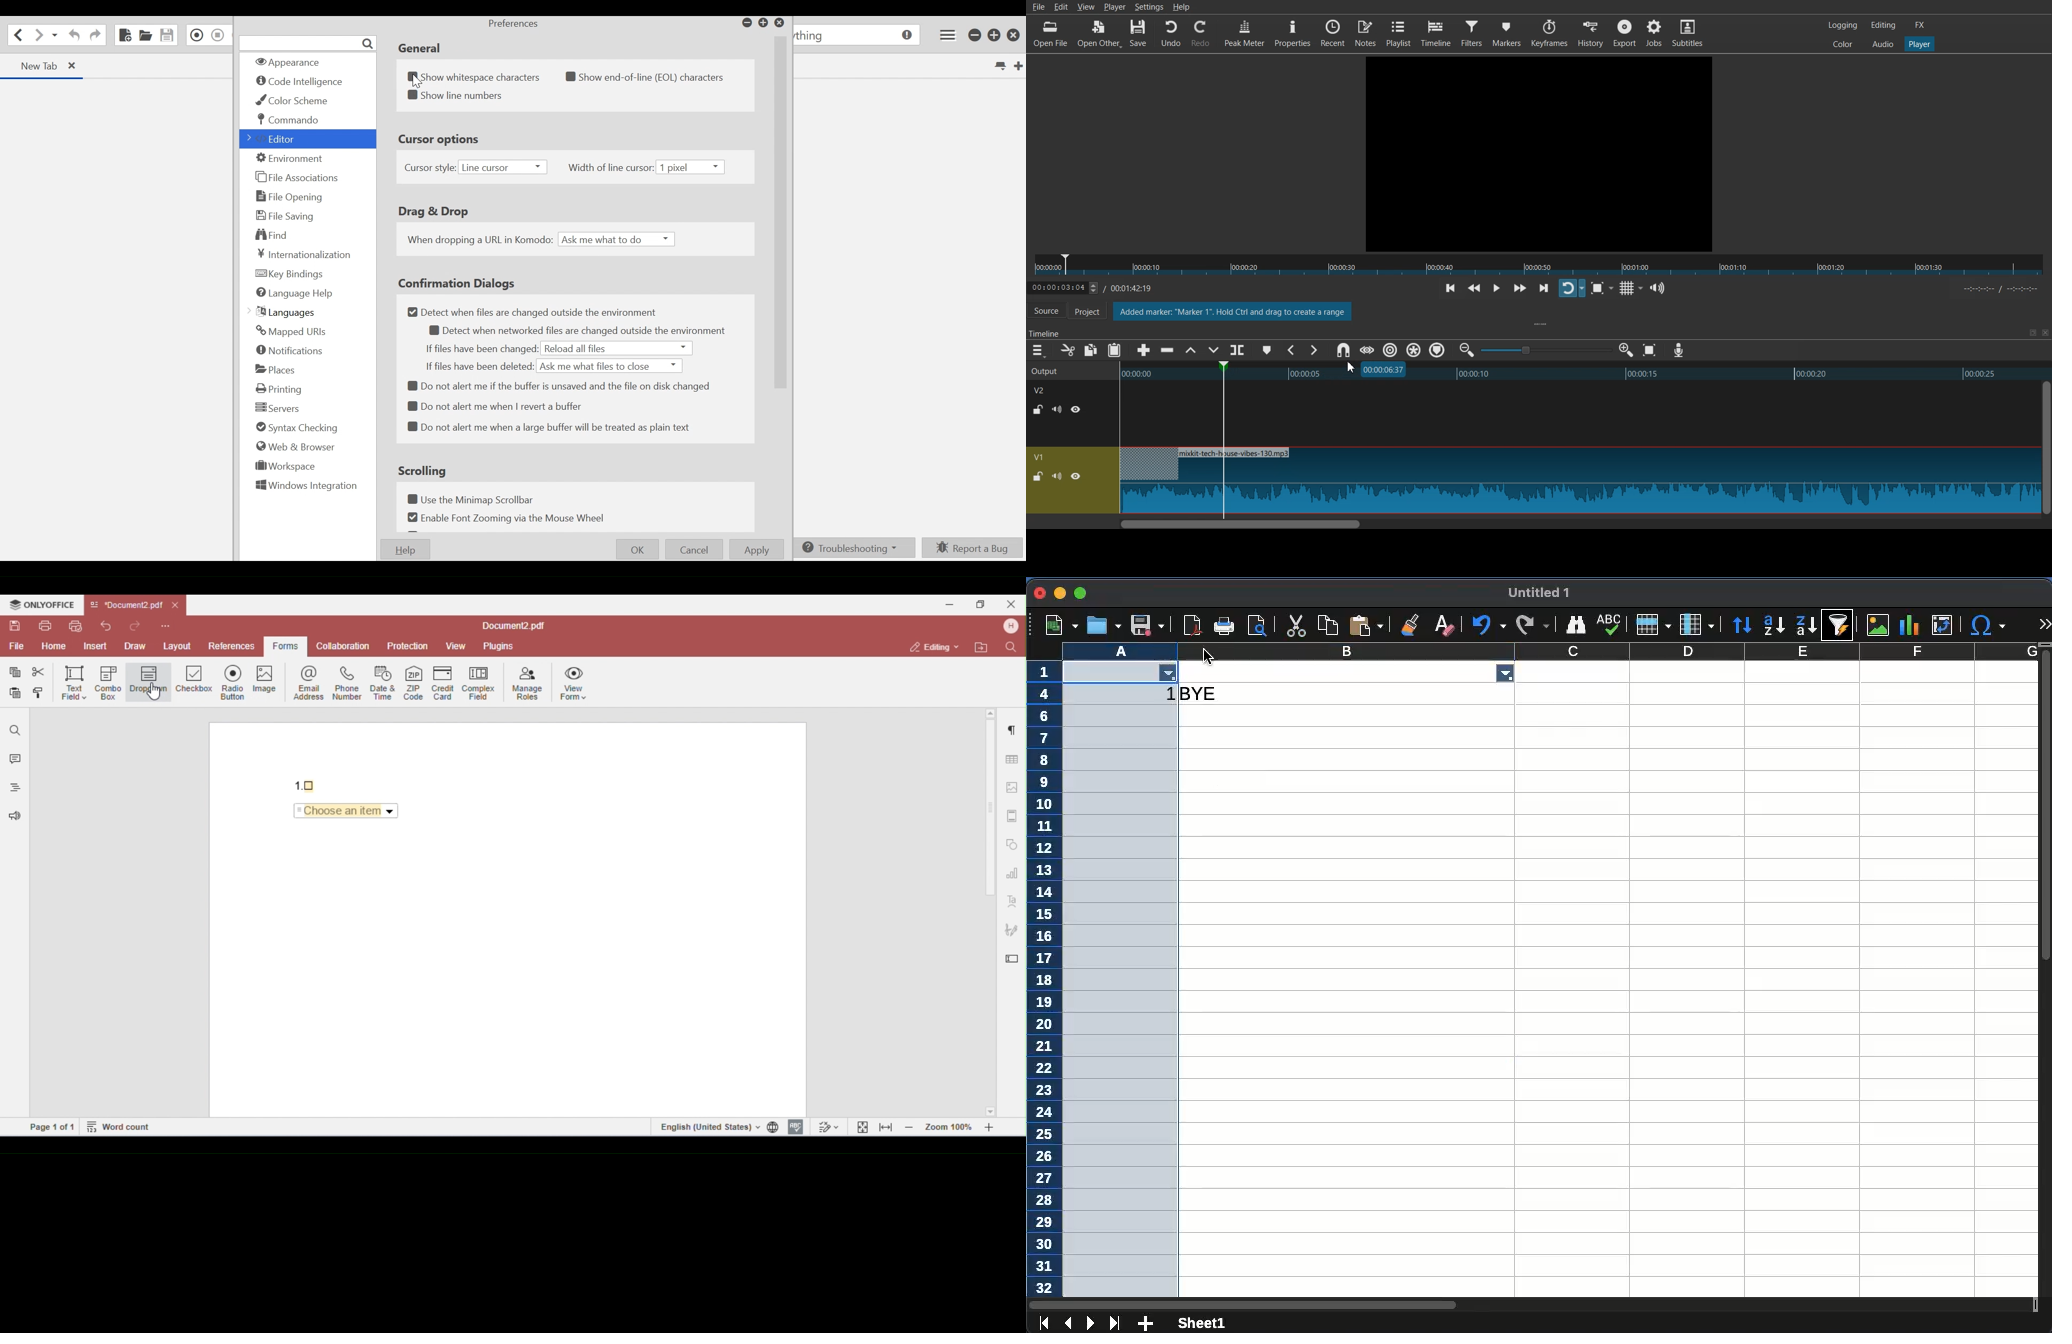  What do you see at coordinates (1171, 34) in the screenshot?
I see `Undo` at bounding box center [1171, 34].